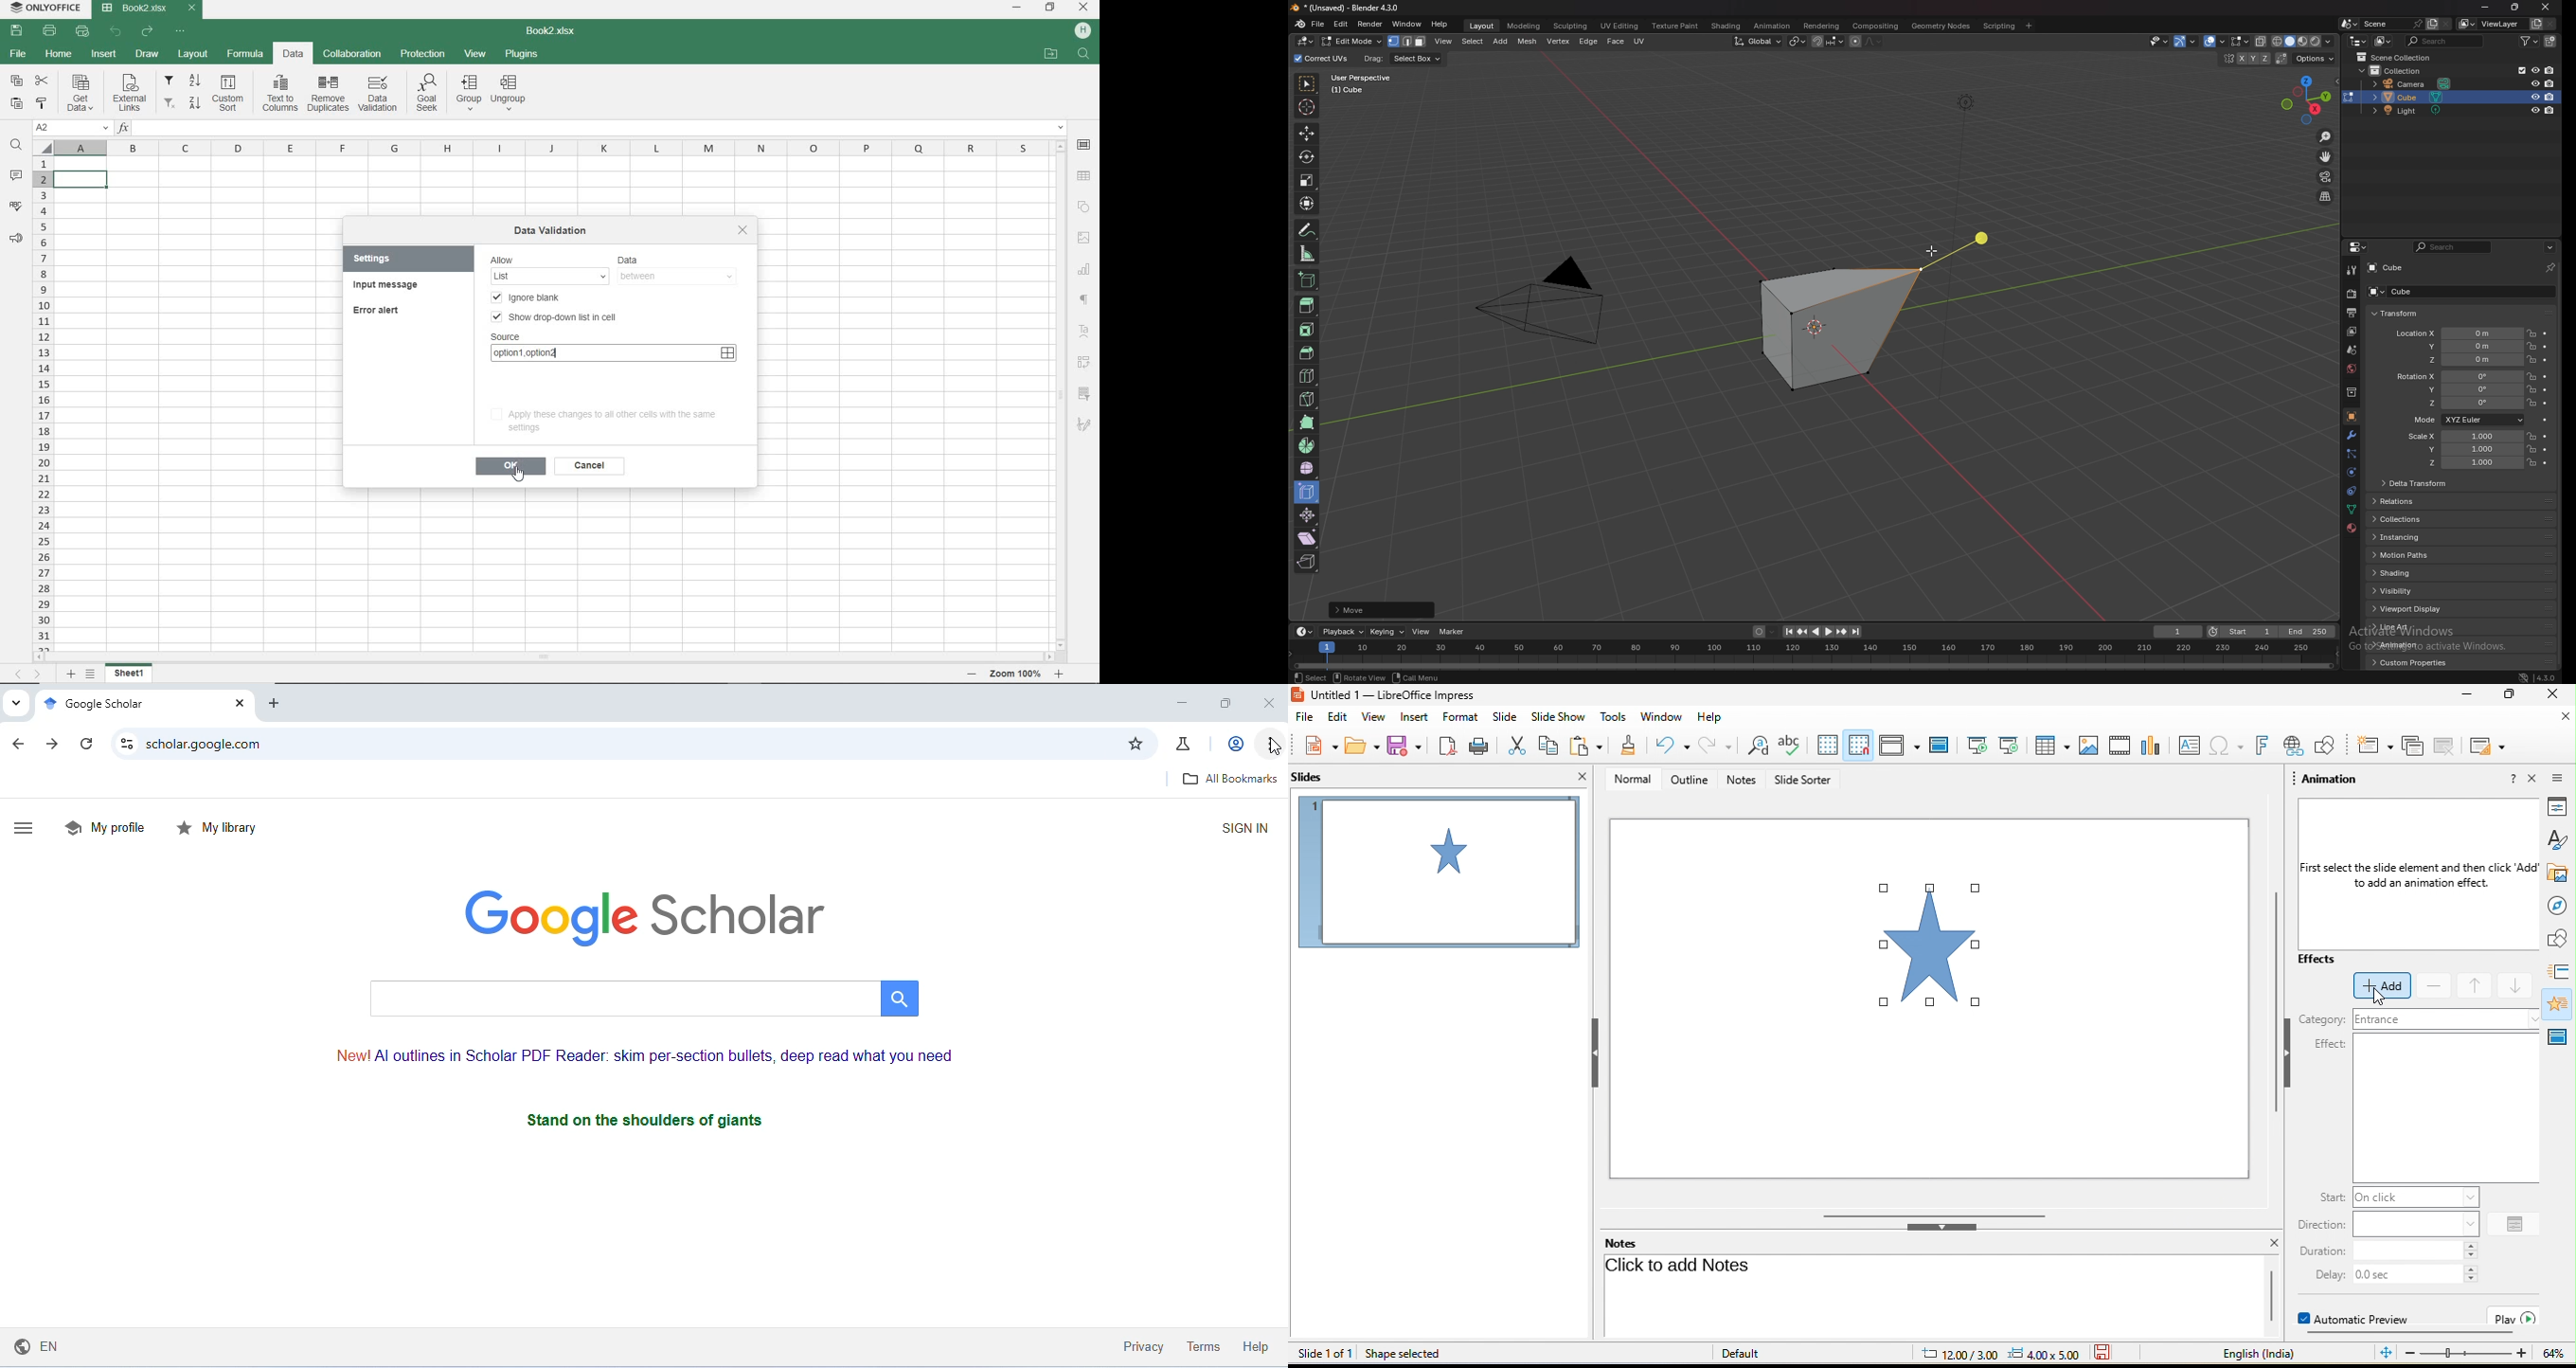  I want to click on allow, so click(507, 259).